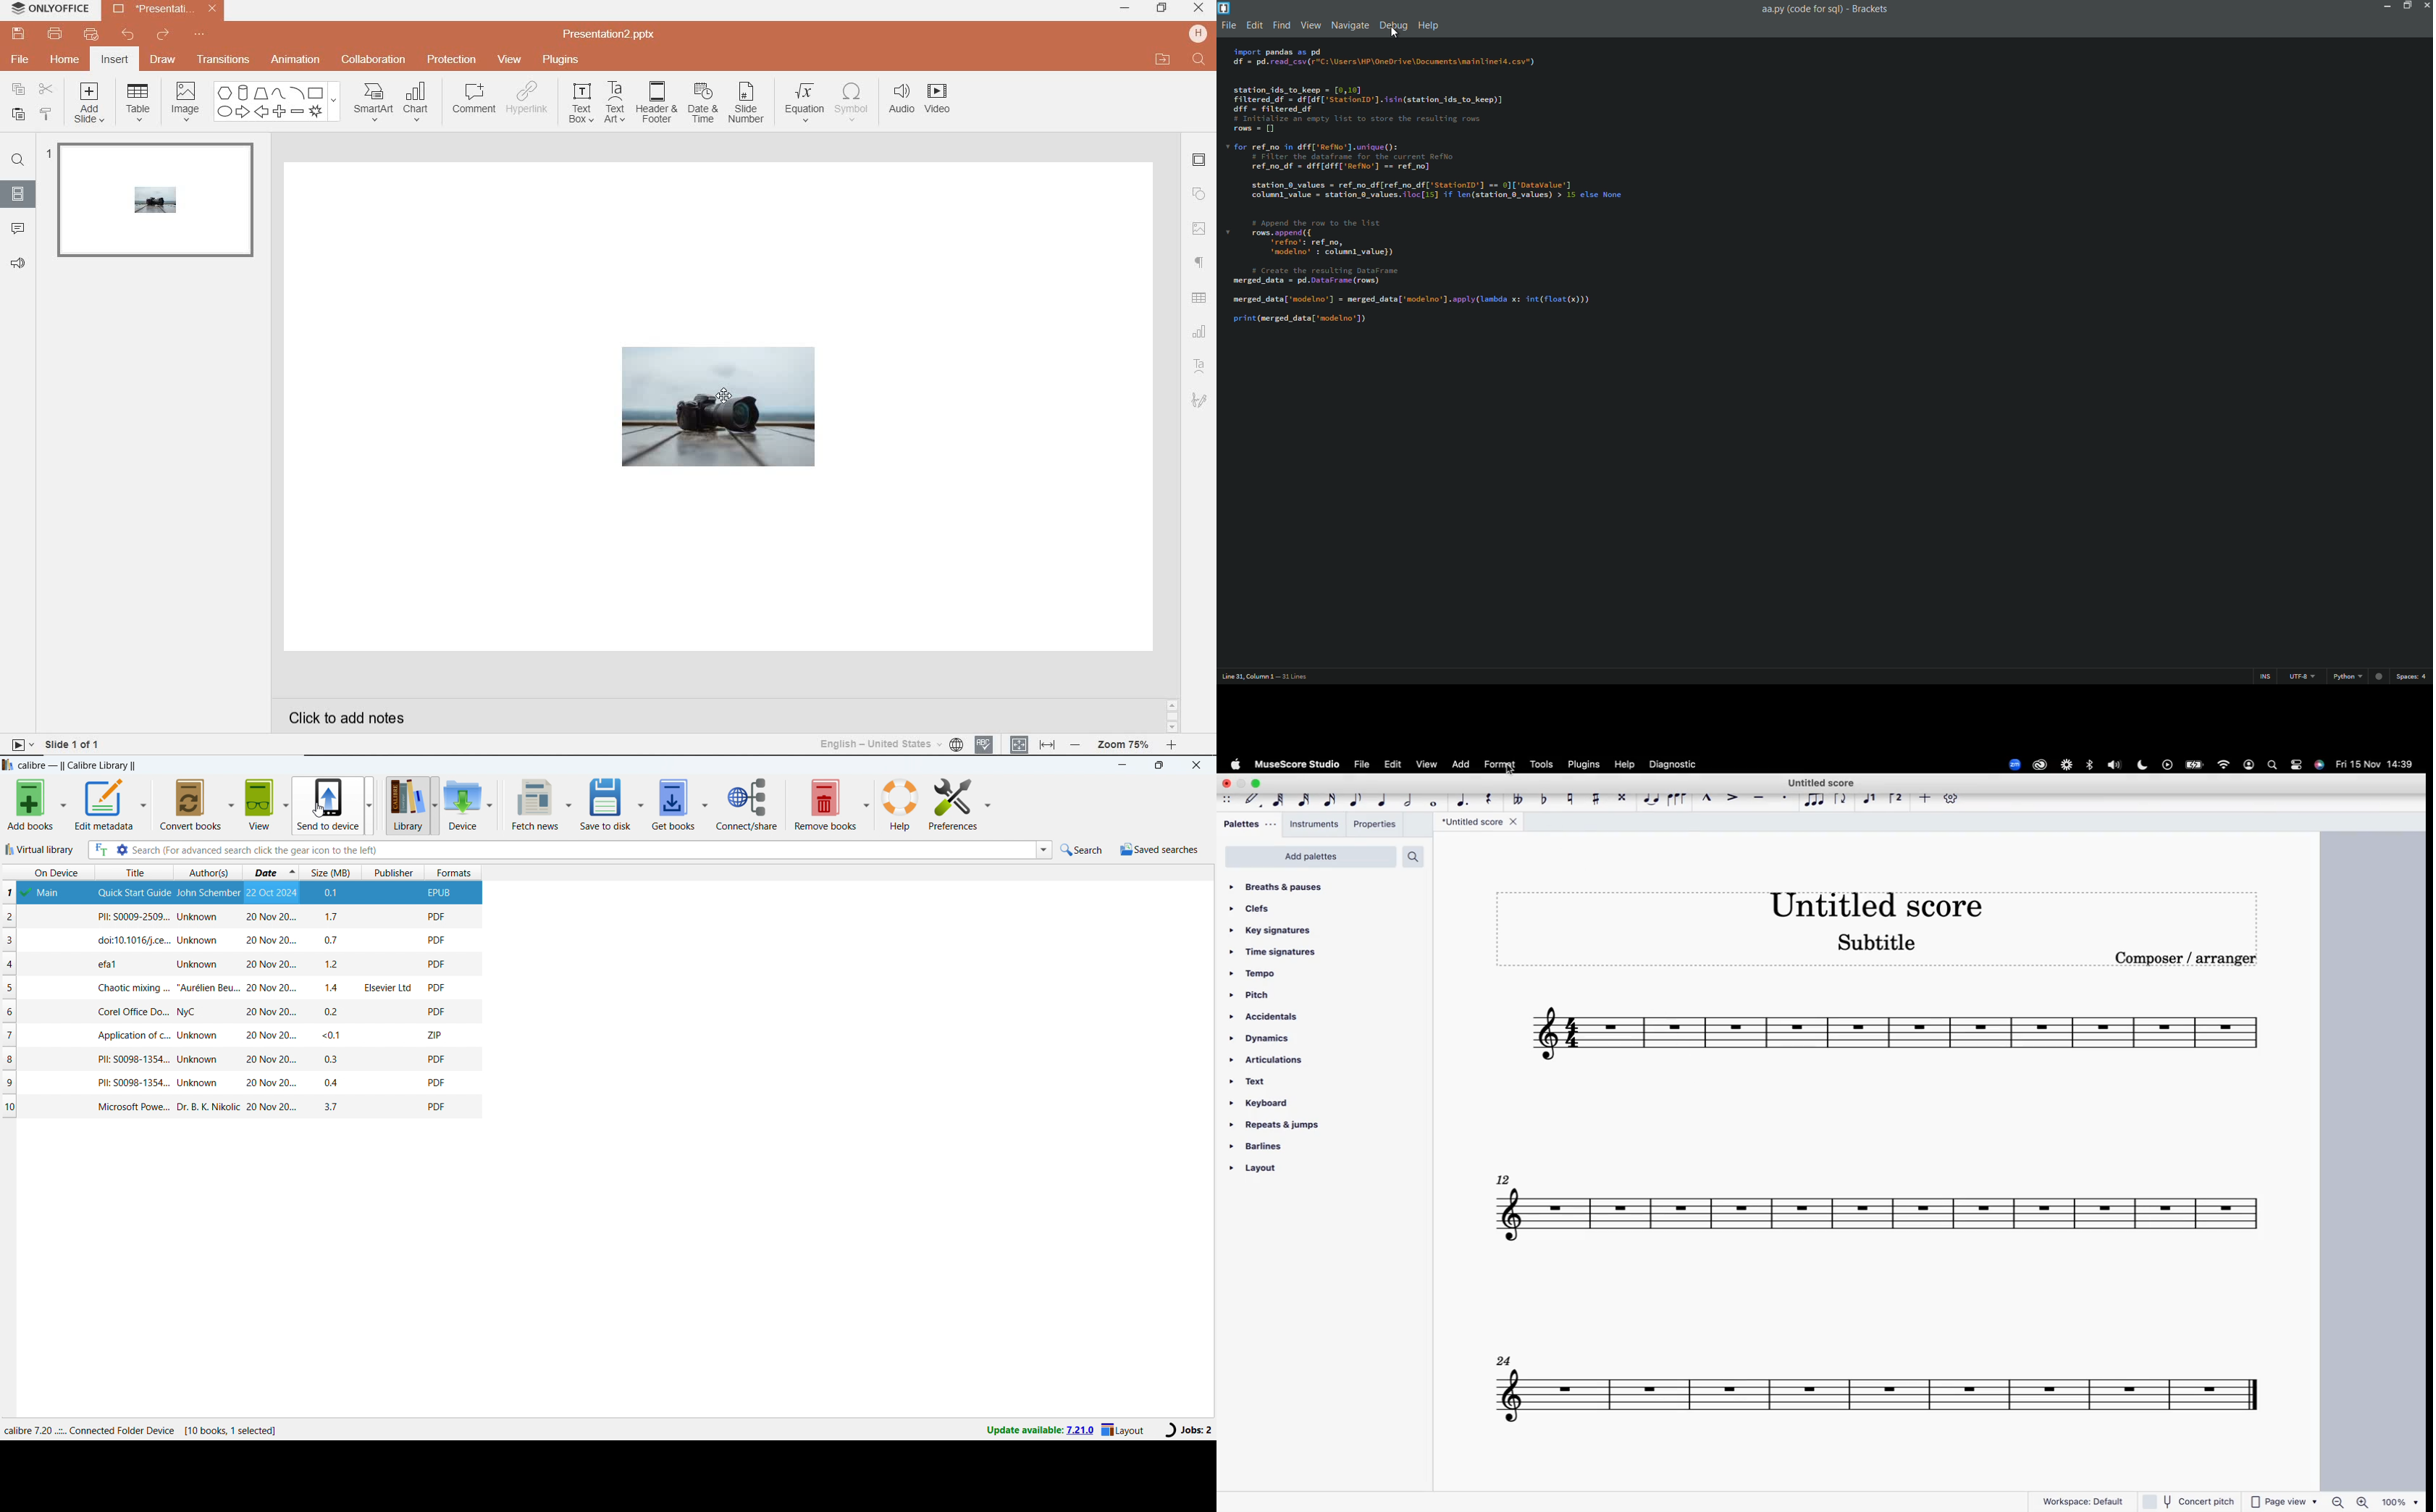  I want to click on quarter note, so click(1386, 801).